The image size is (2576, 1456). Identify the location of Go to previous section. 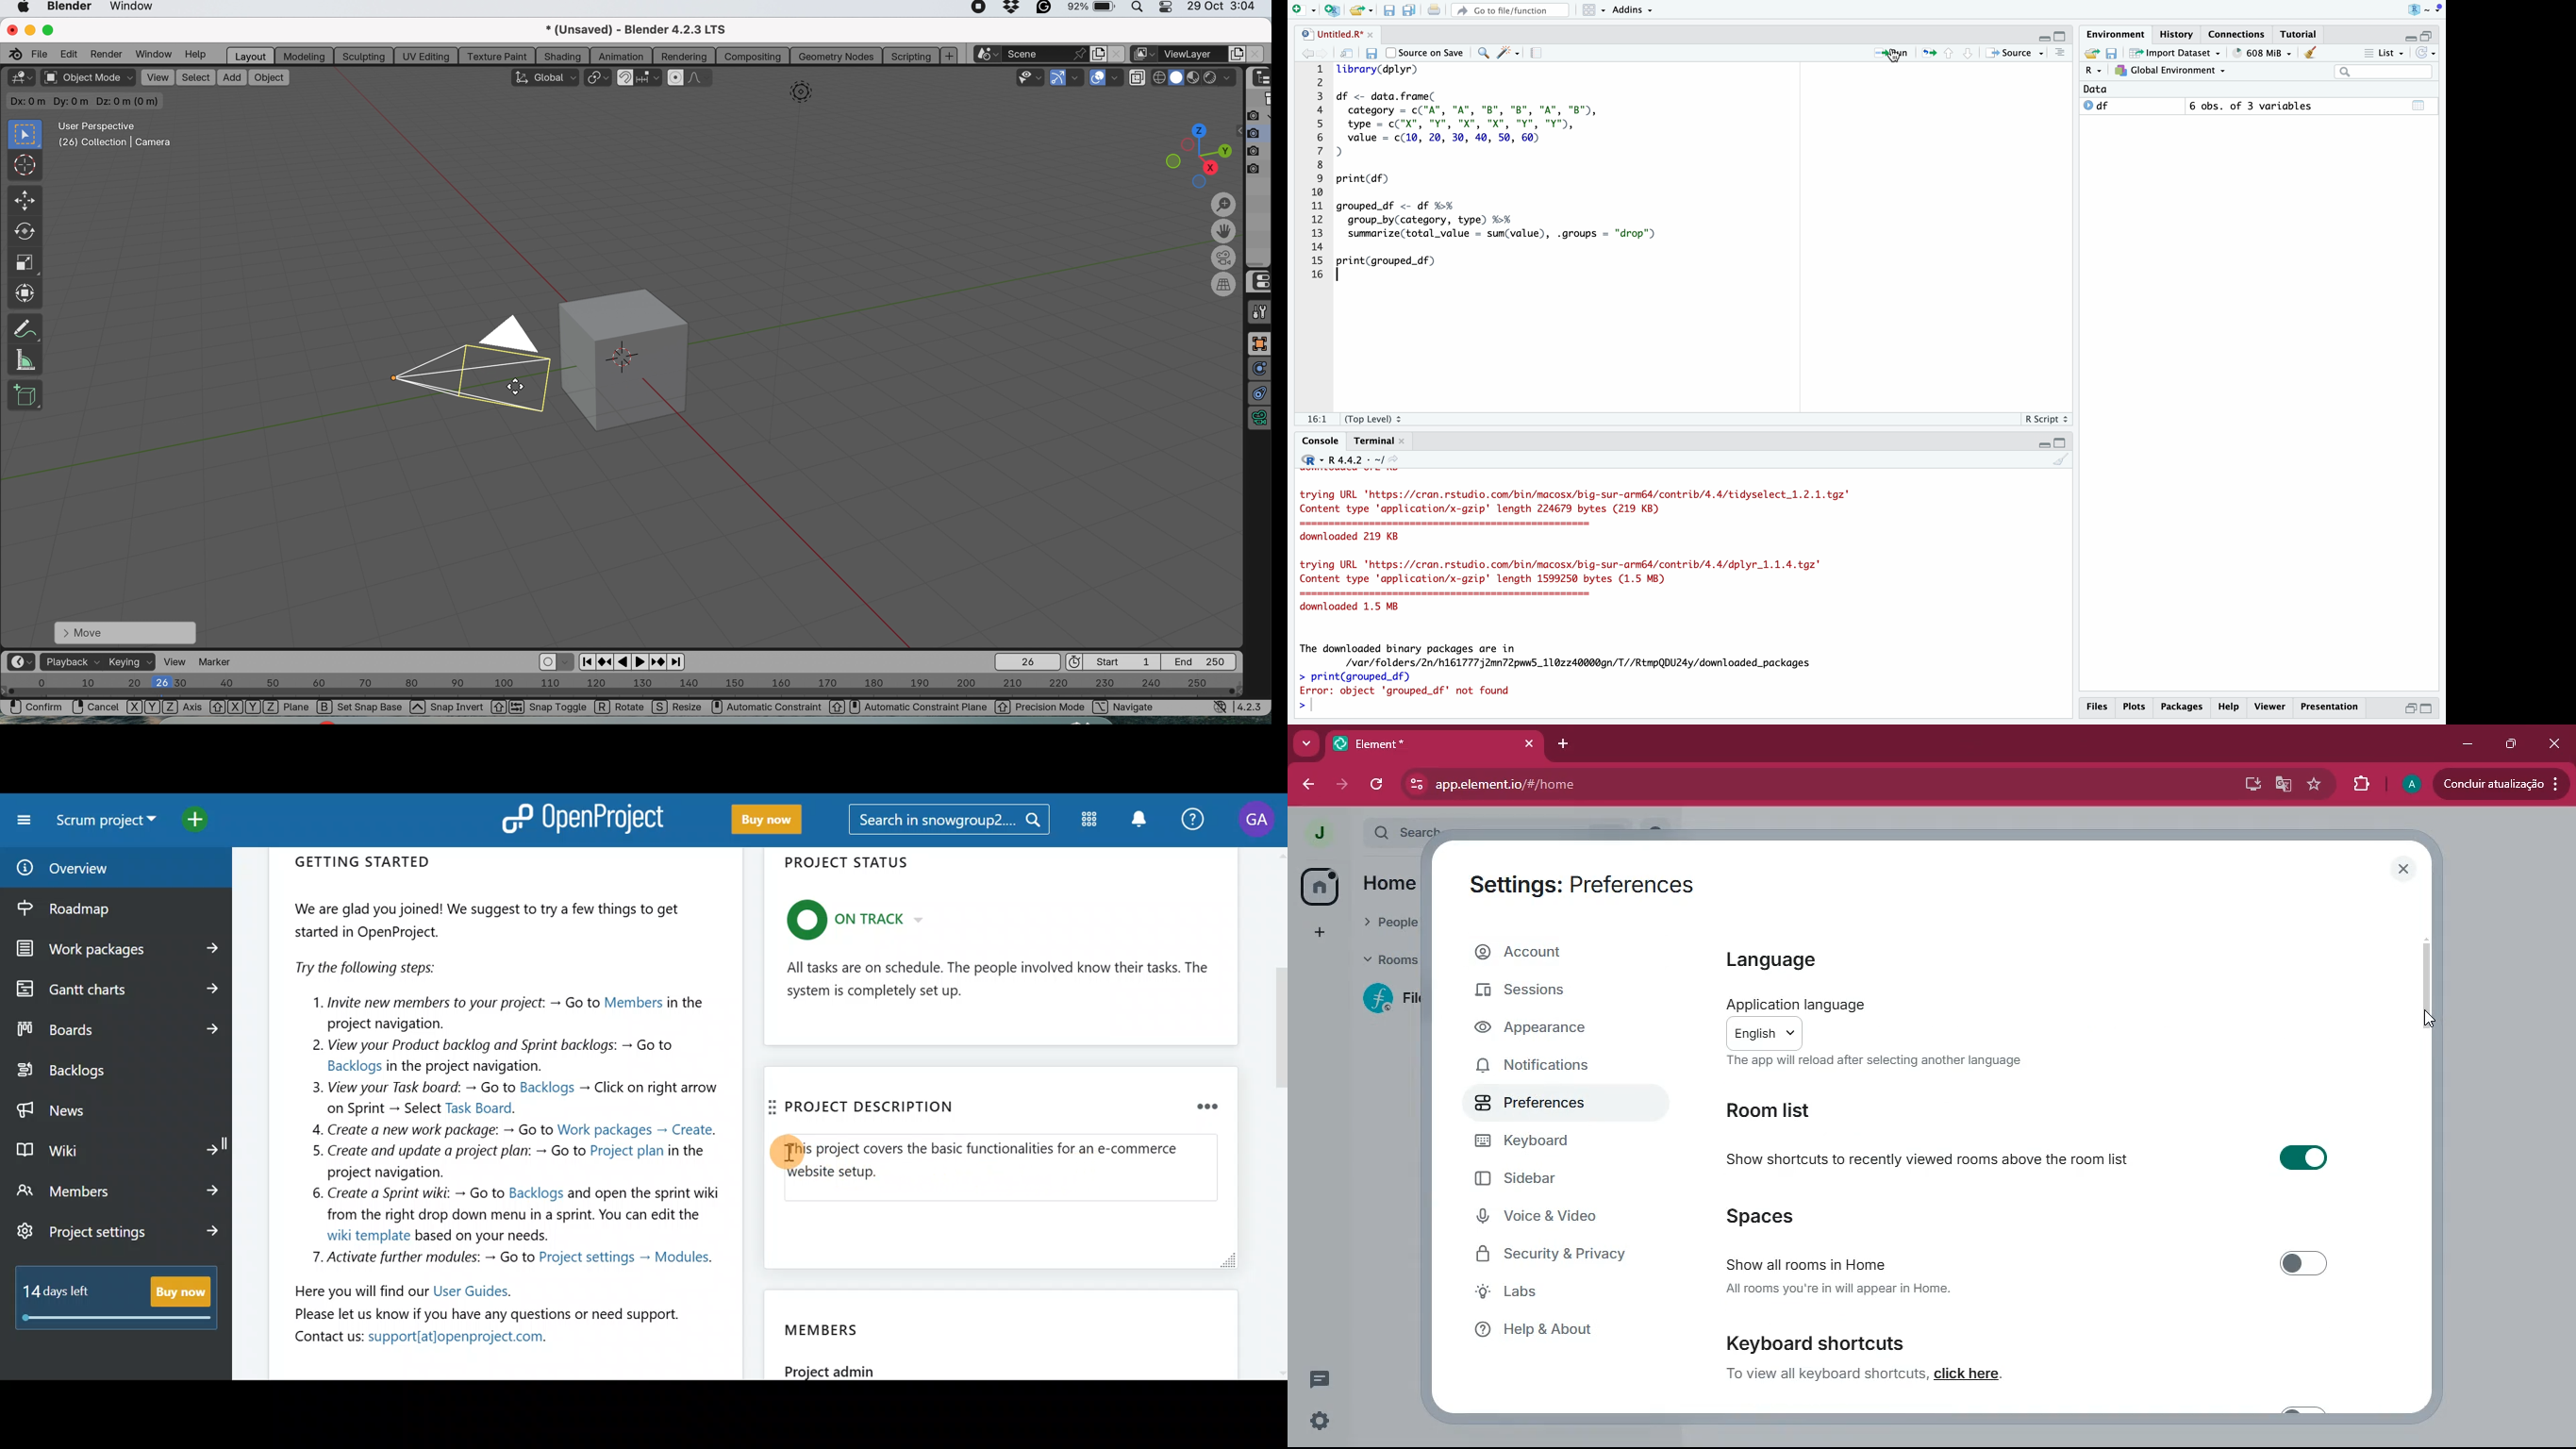
(1950, 52).